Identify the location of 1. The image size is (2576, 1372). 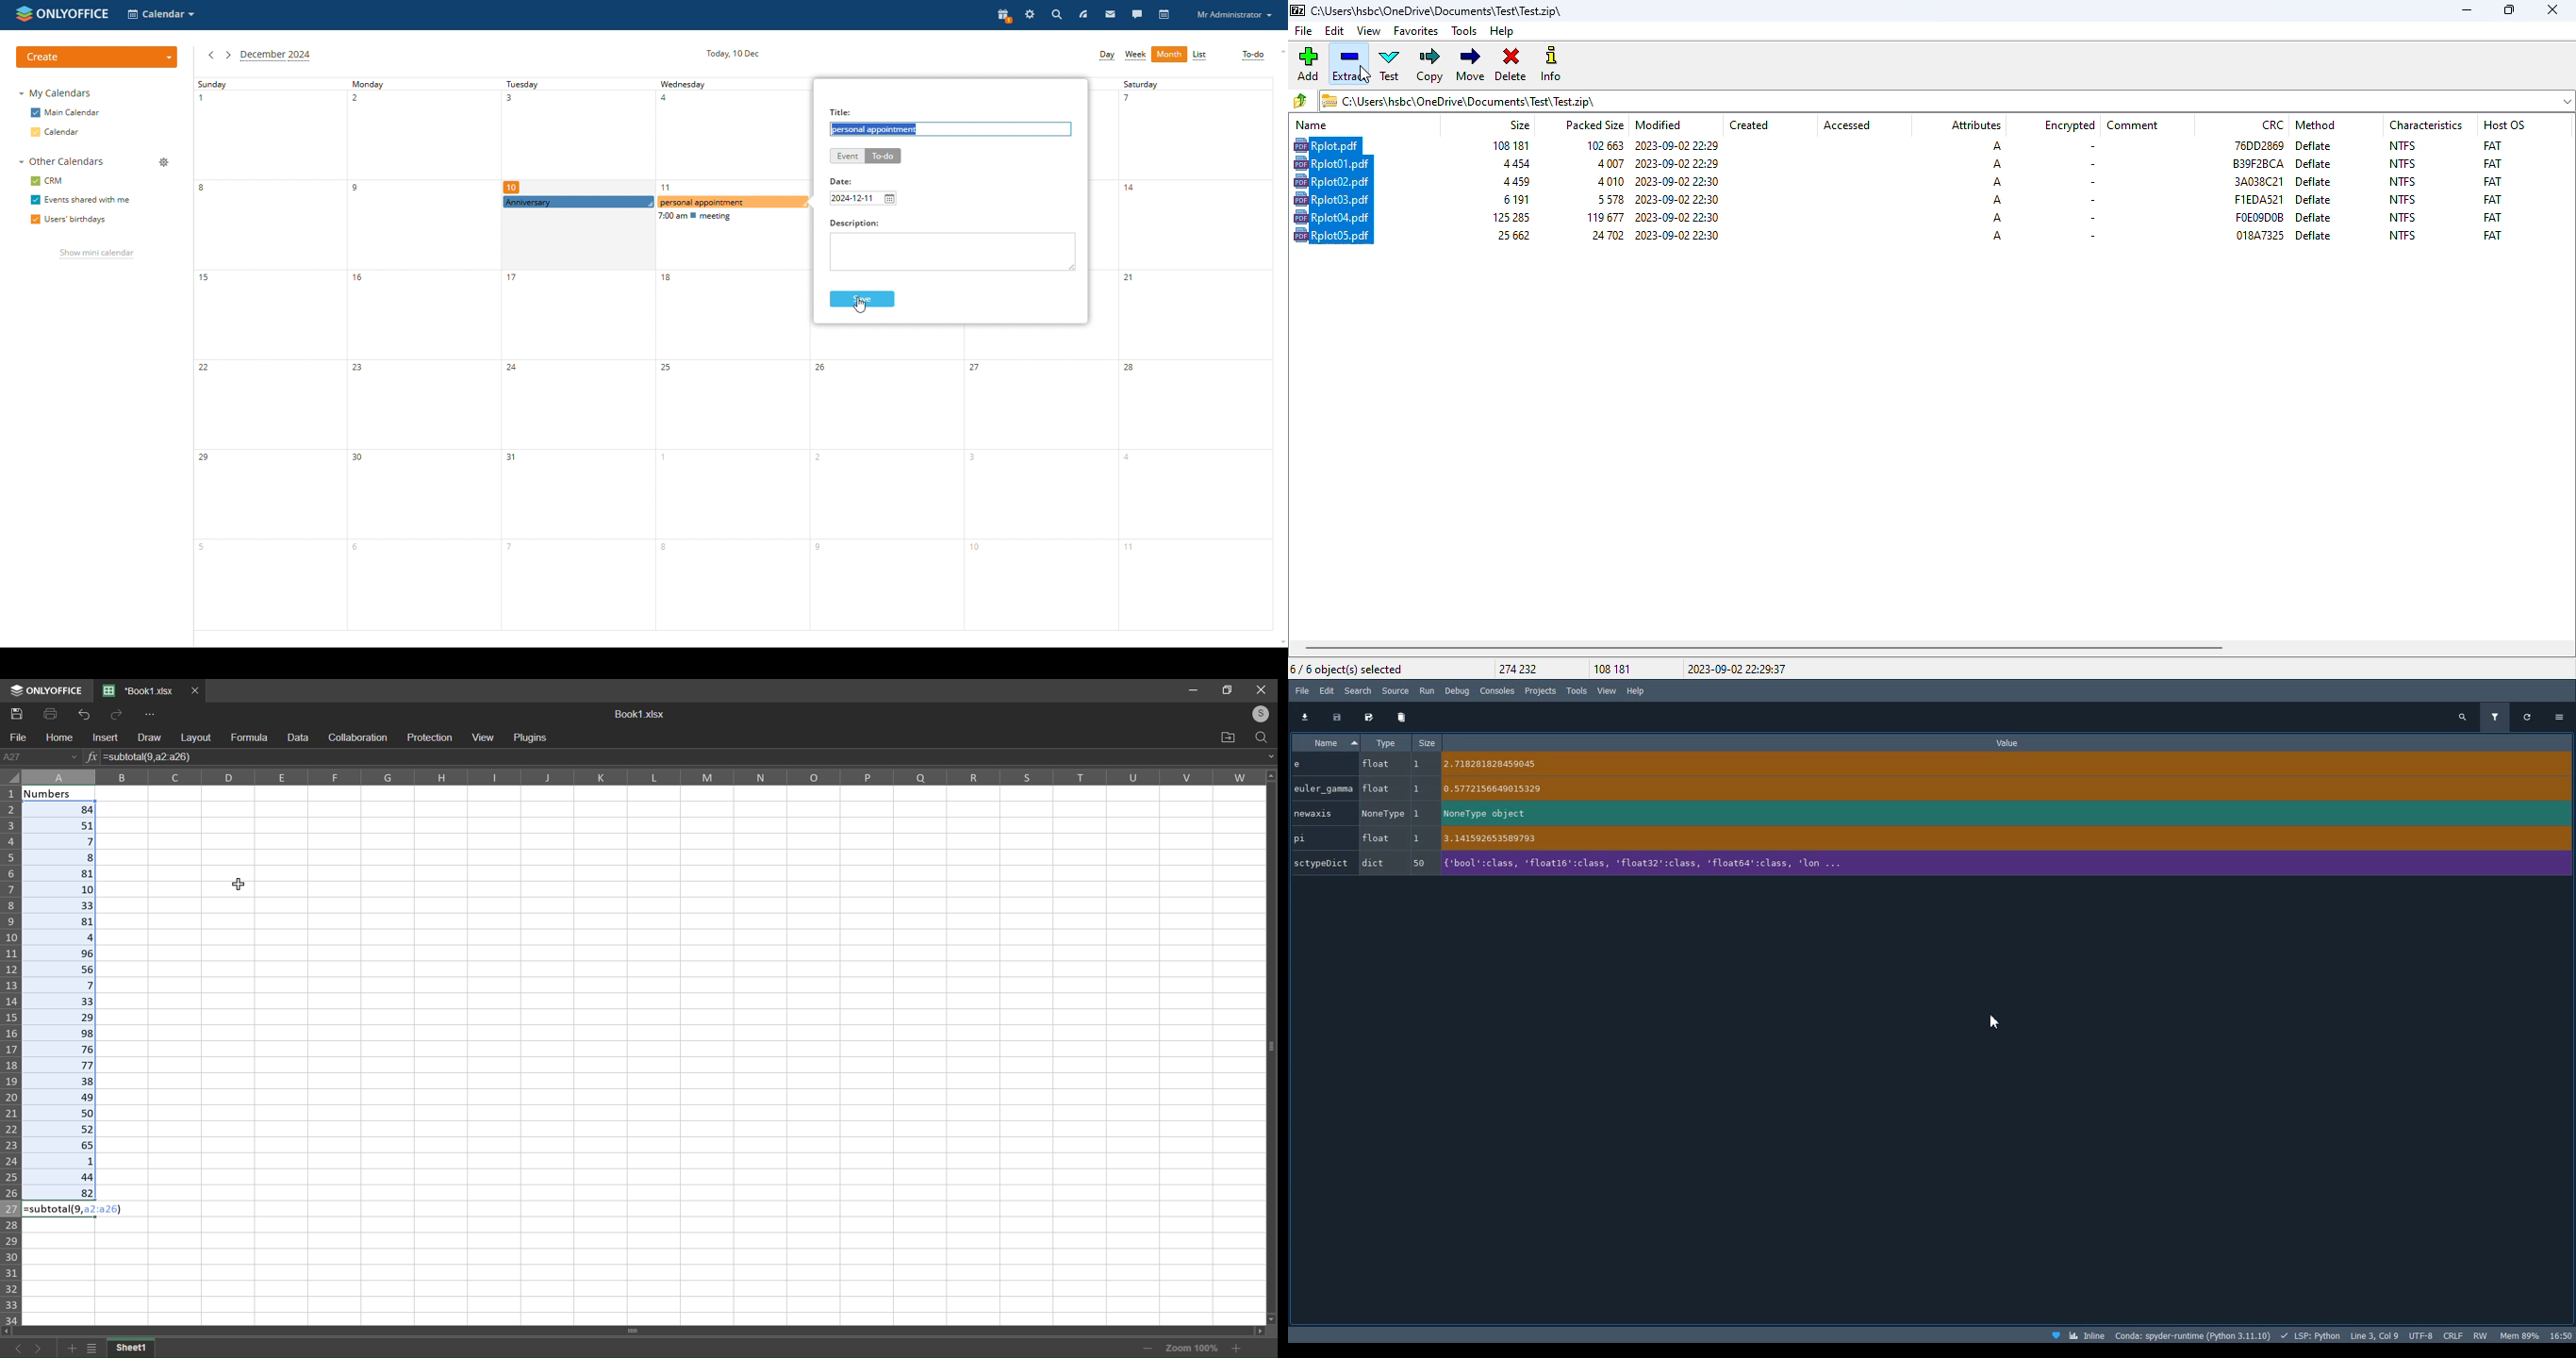
(1416, 839).